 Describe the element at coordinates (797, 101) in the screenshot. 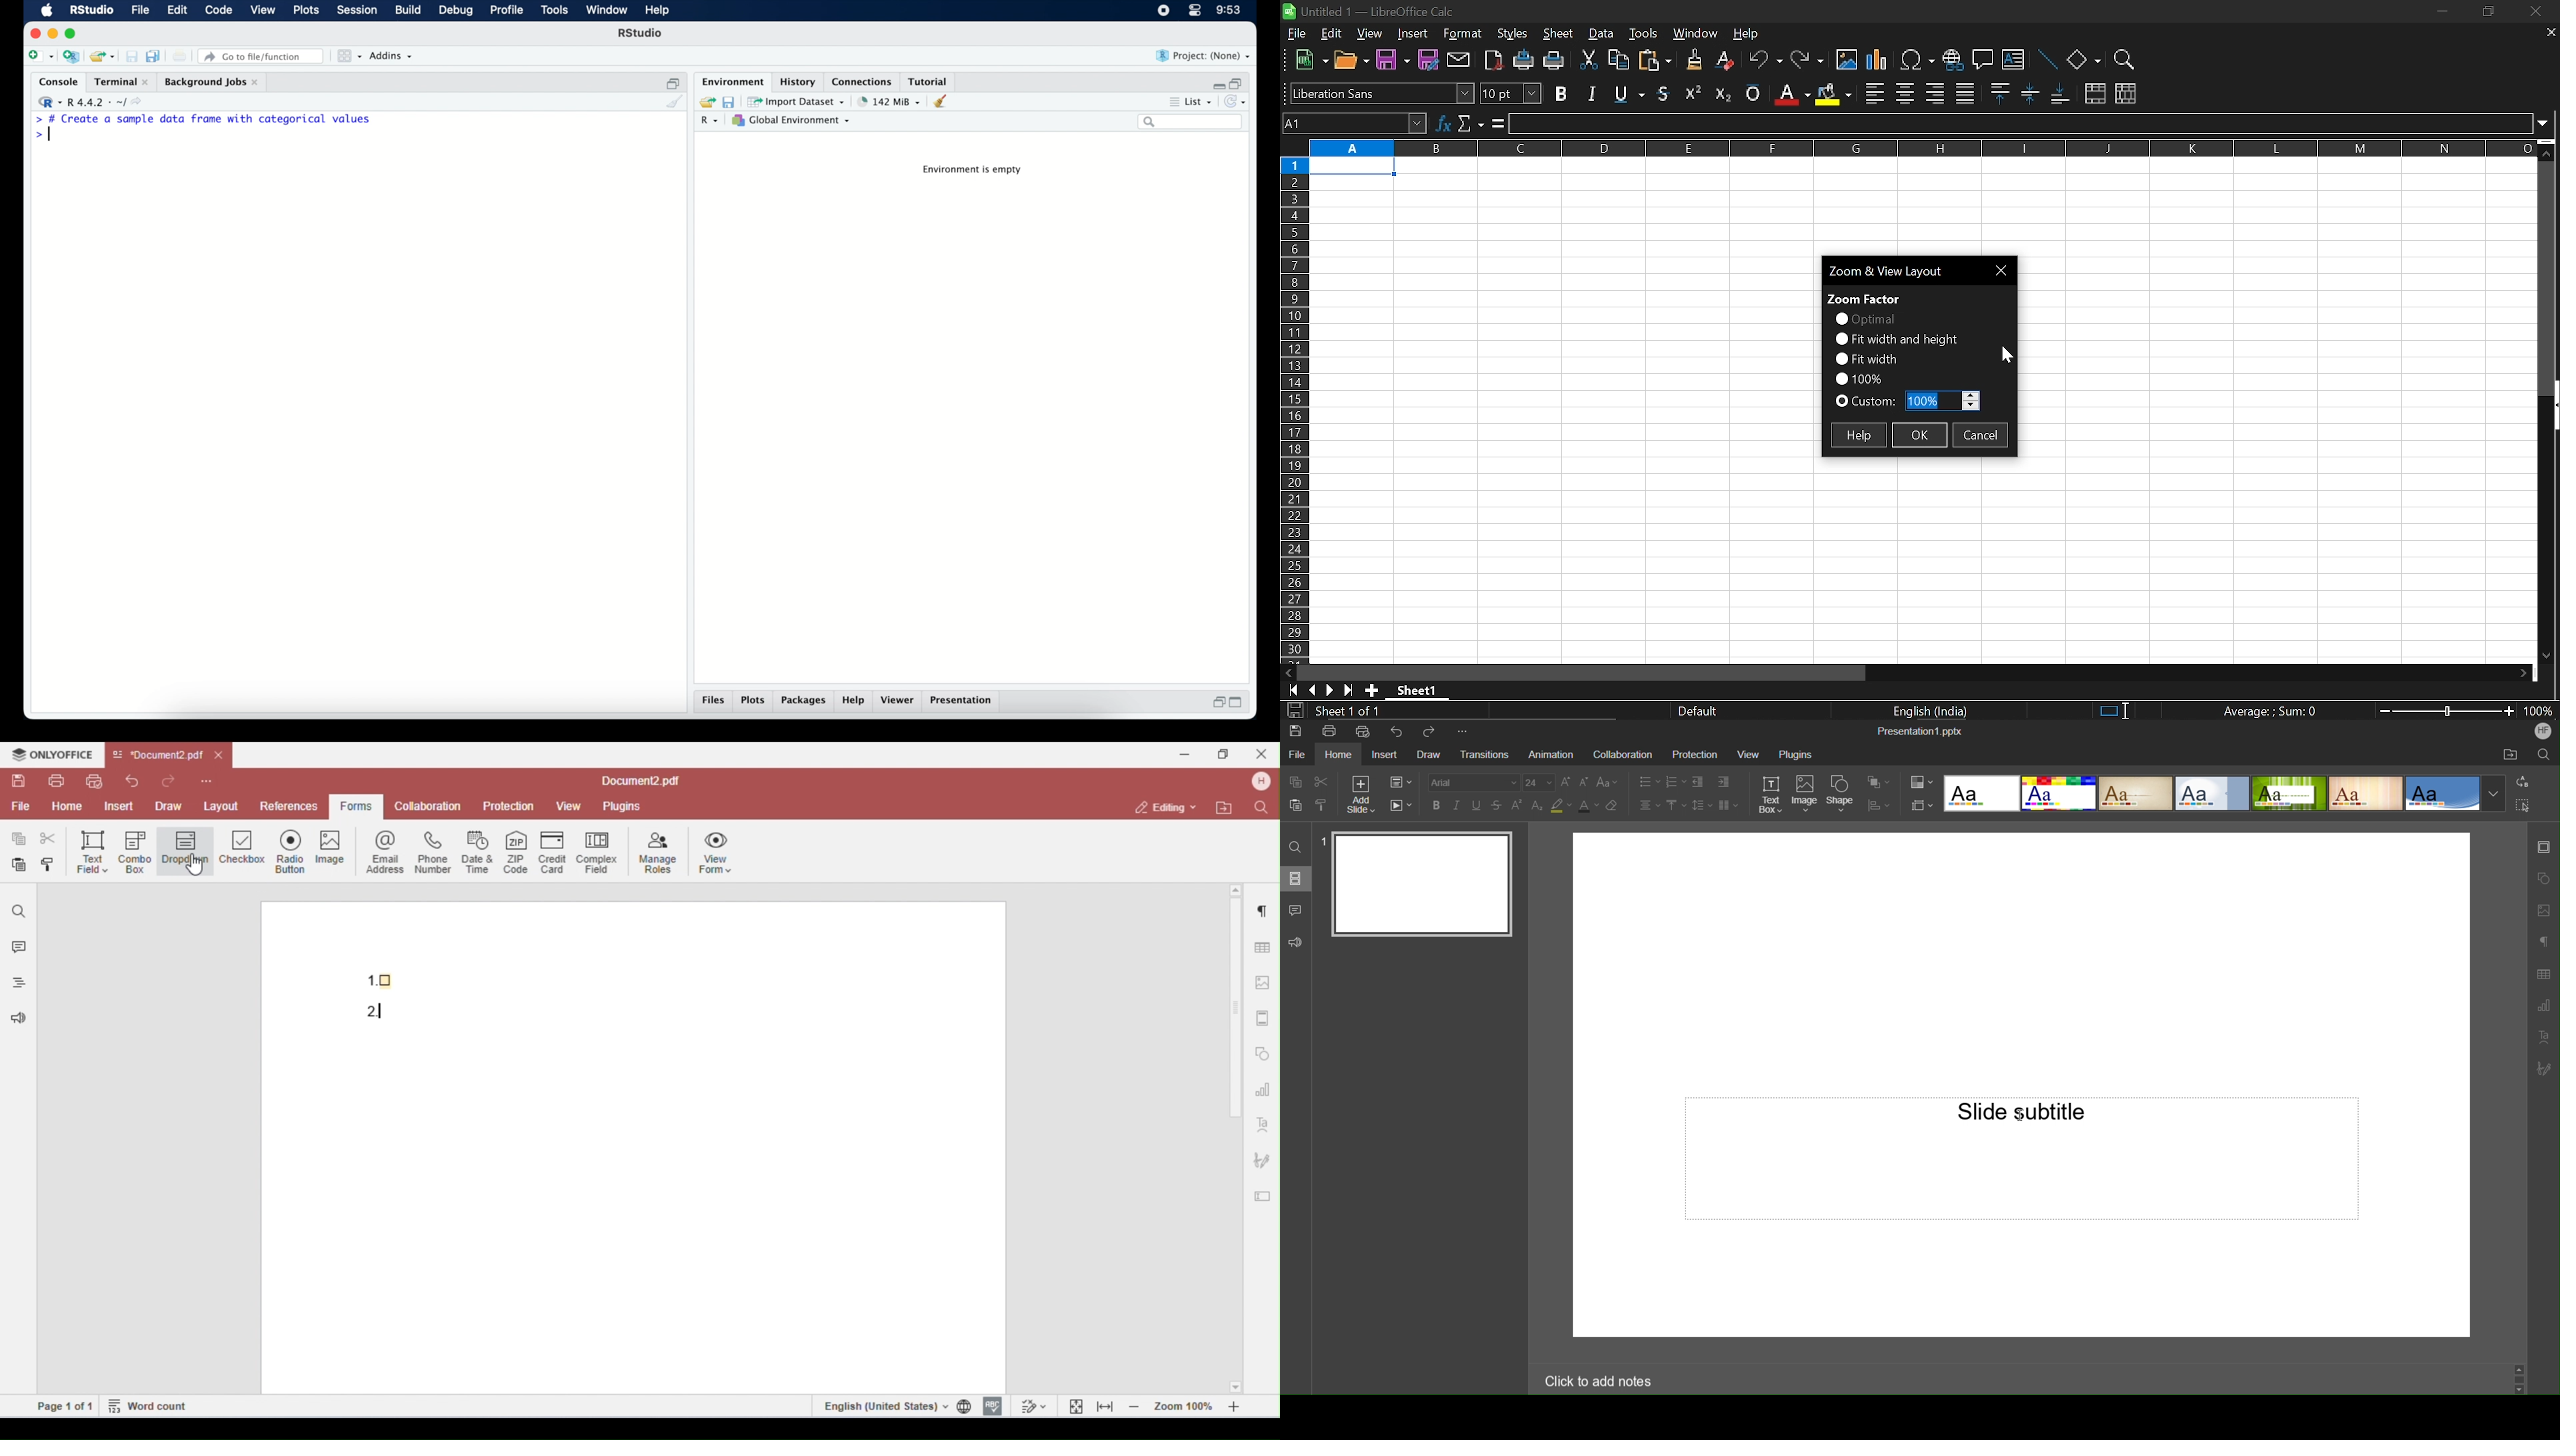

I see `import dataset` at that location.